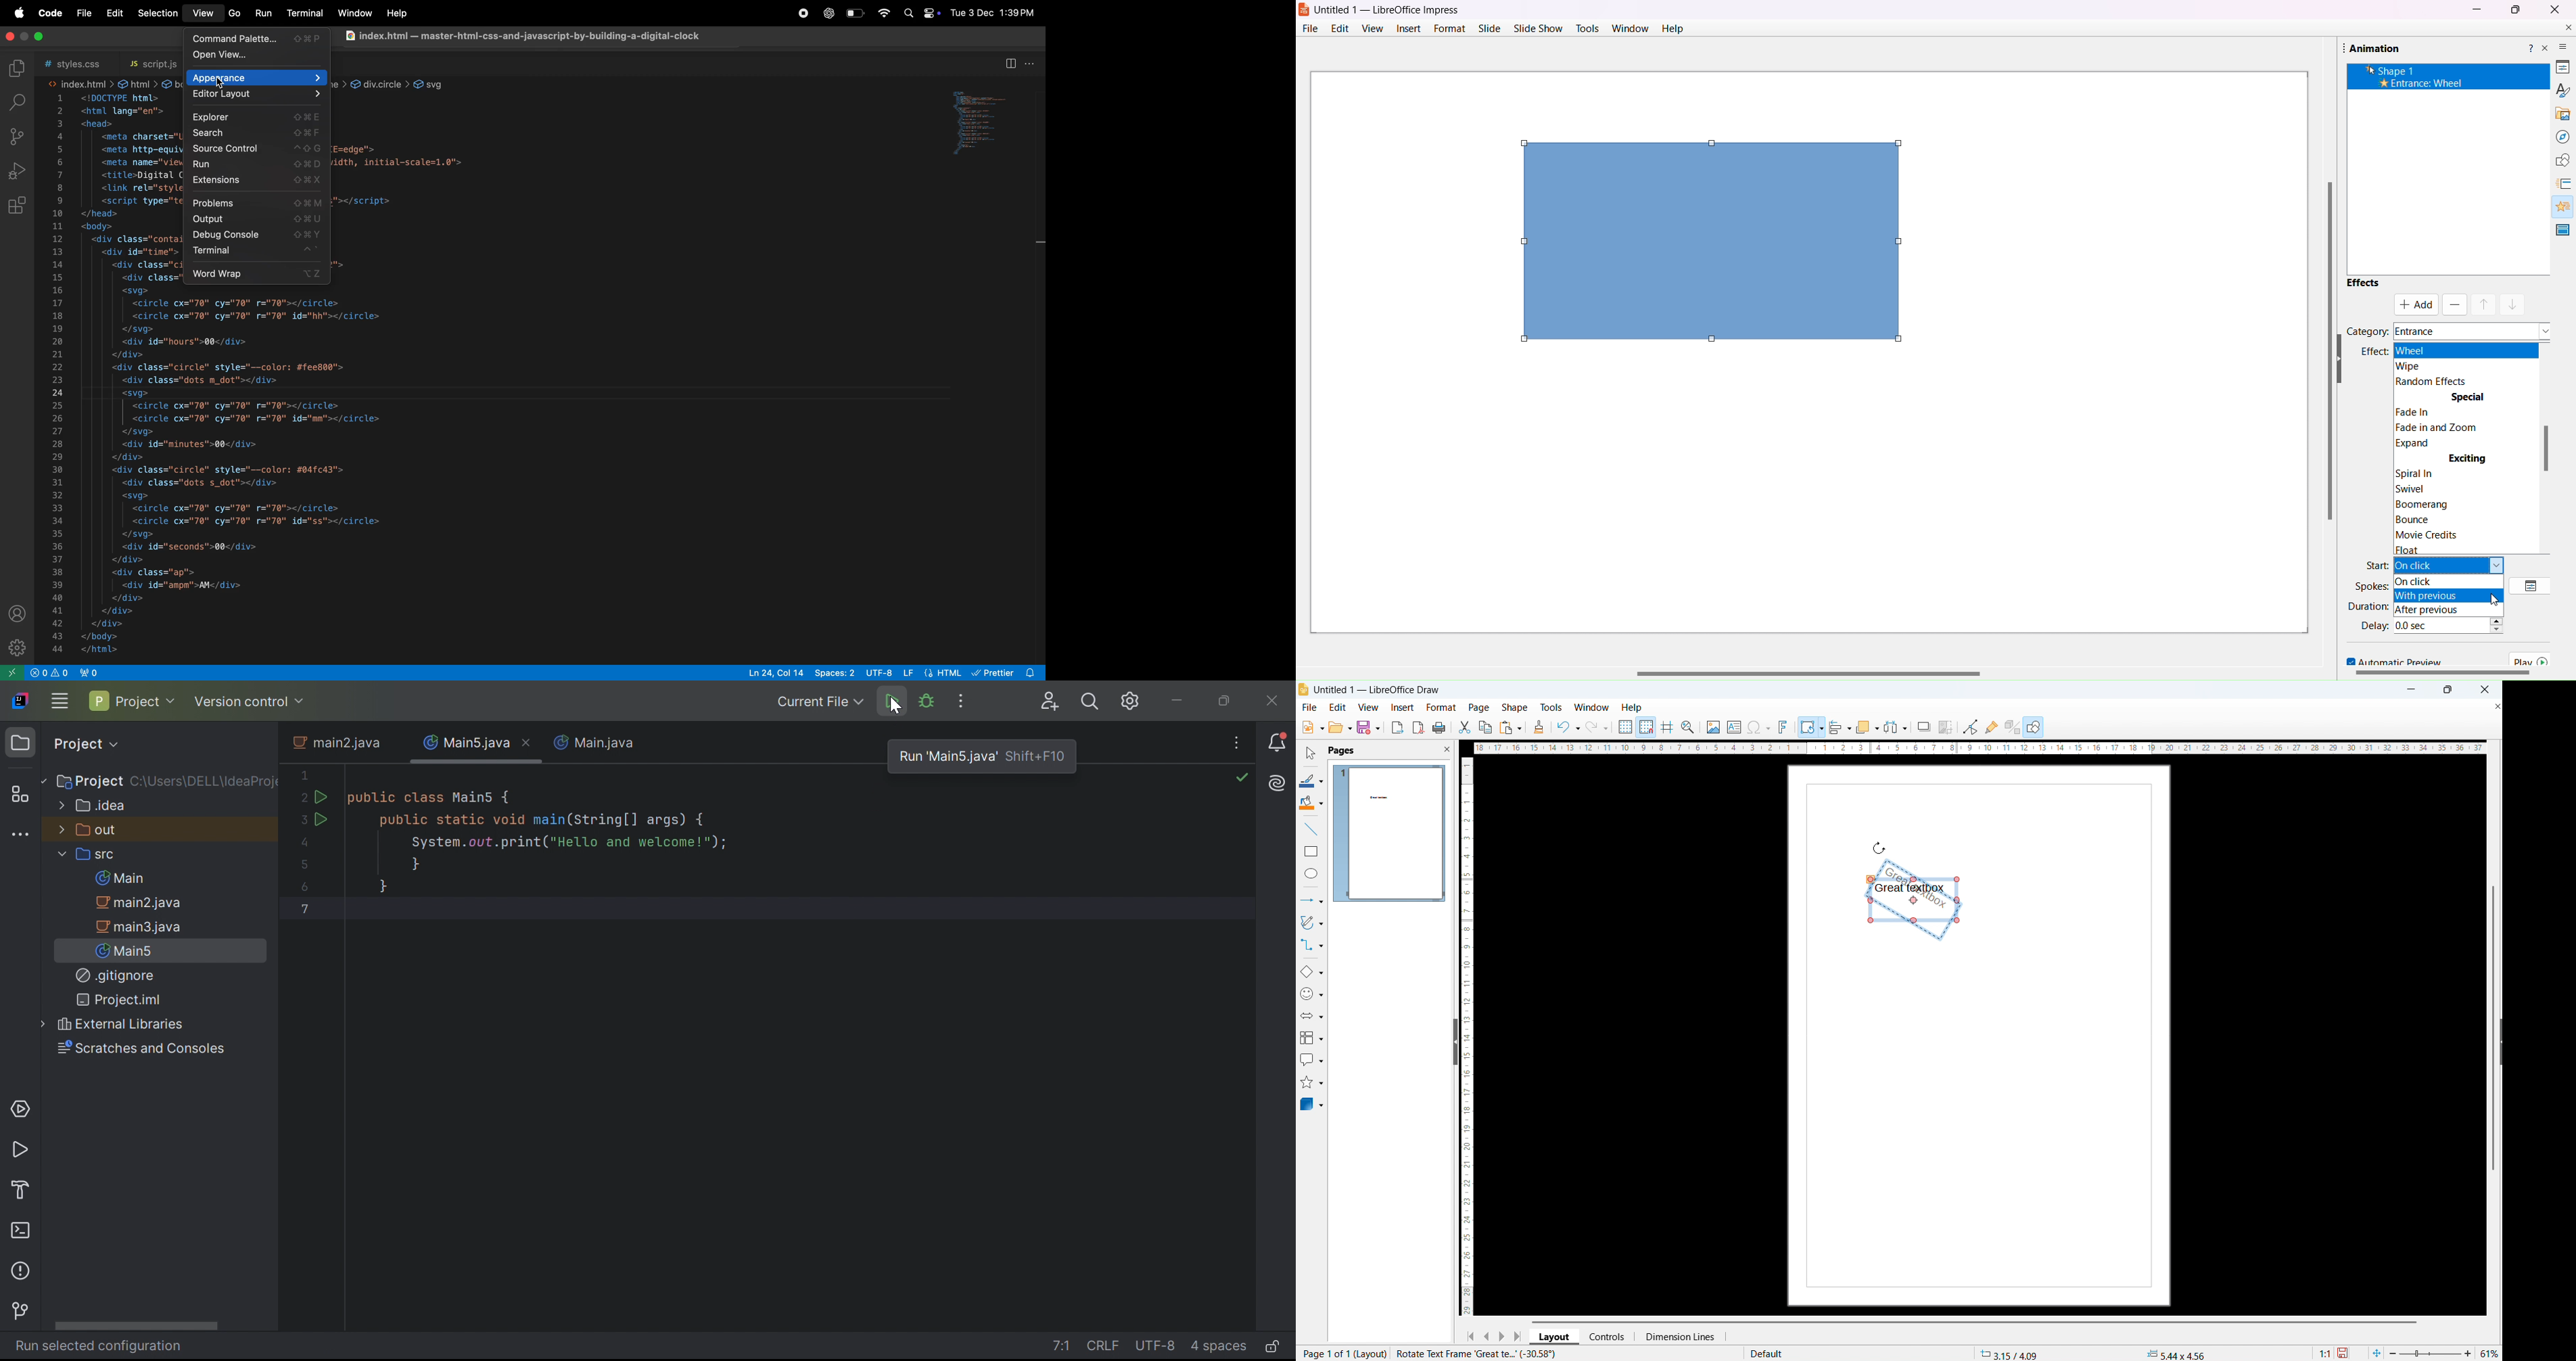  I want to click on page, so click(1479, 708).